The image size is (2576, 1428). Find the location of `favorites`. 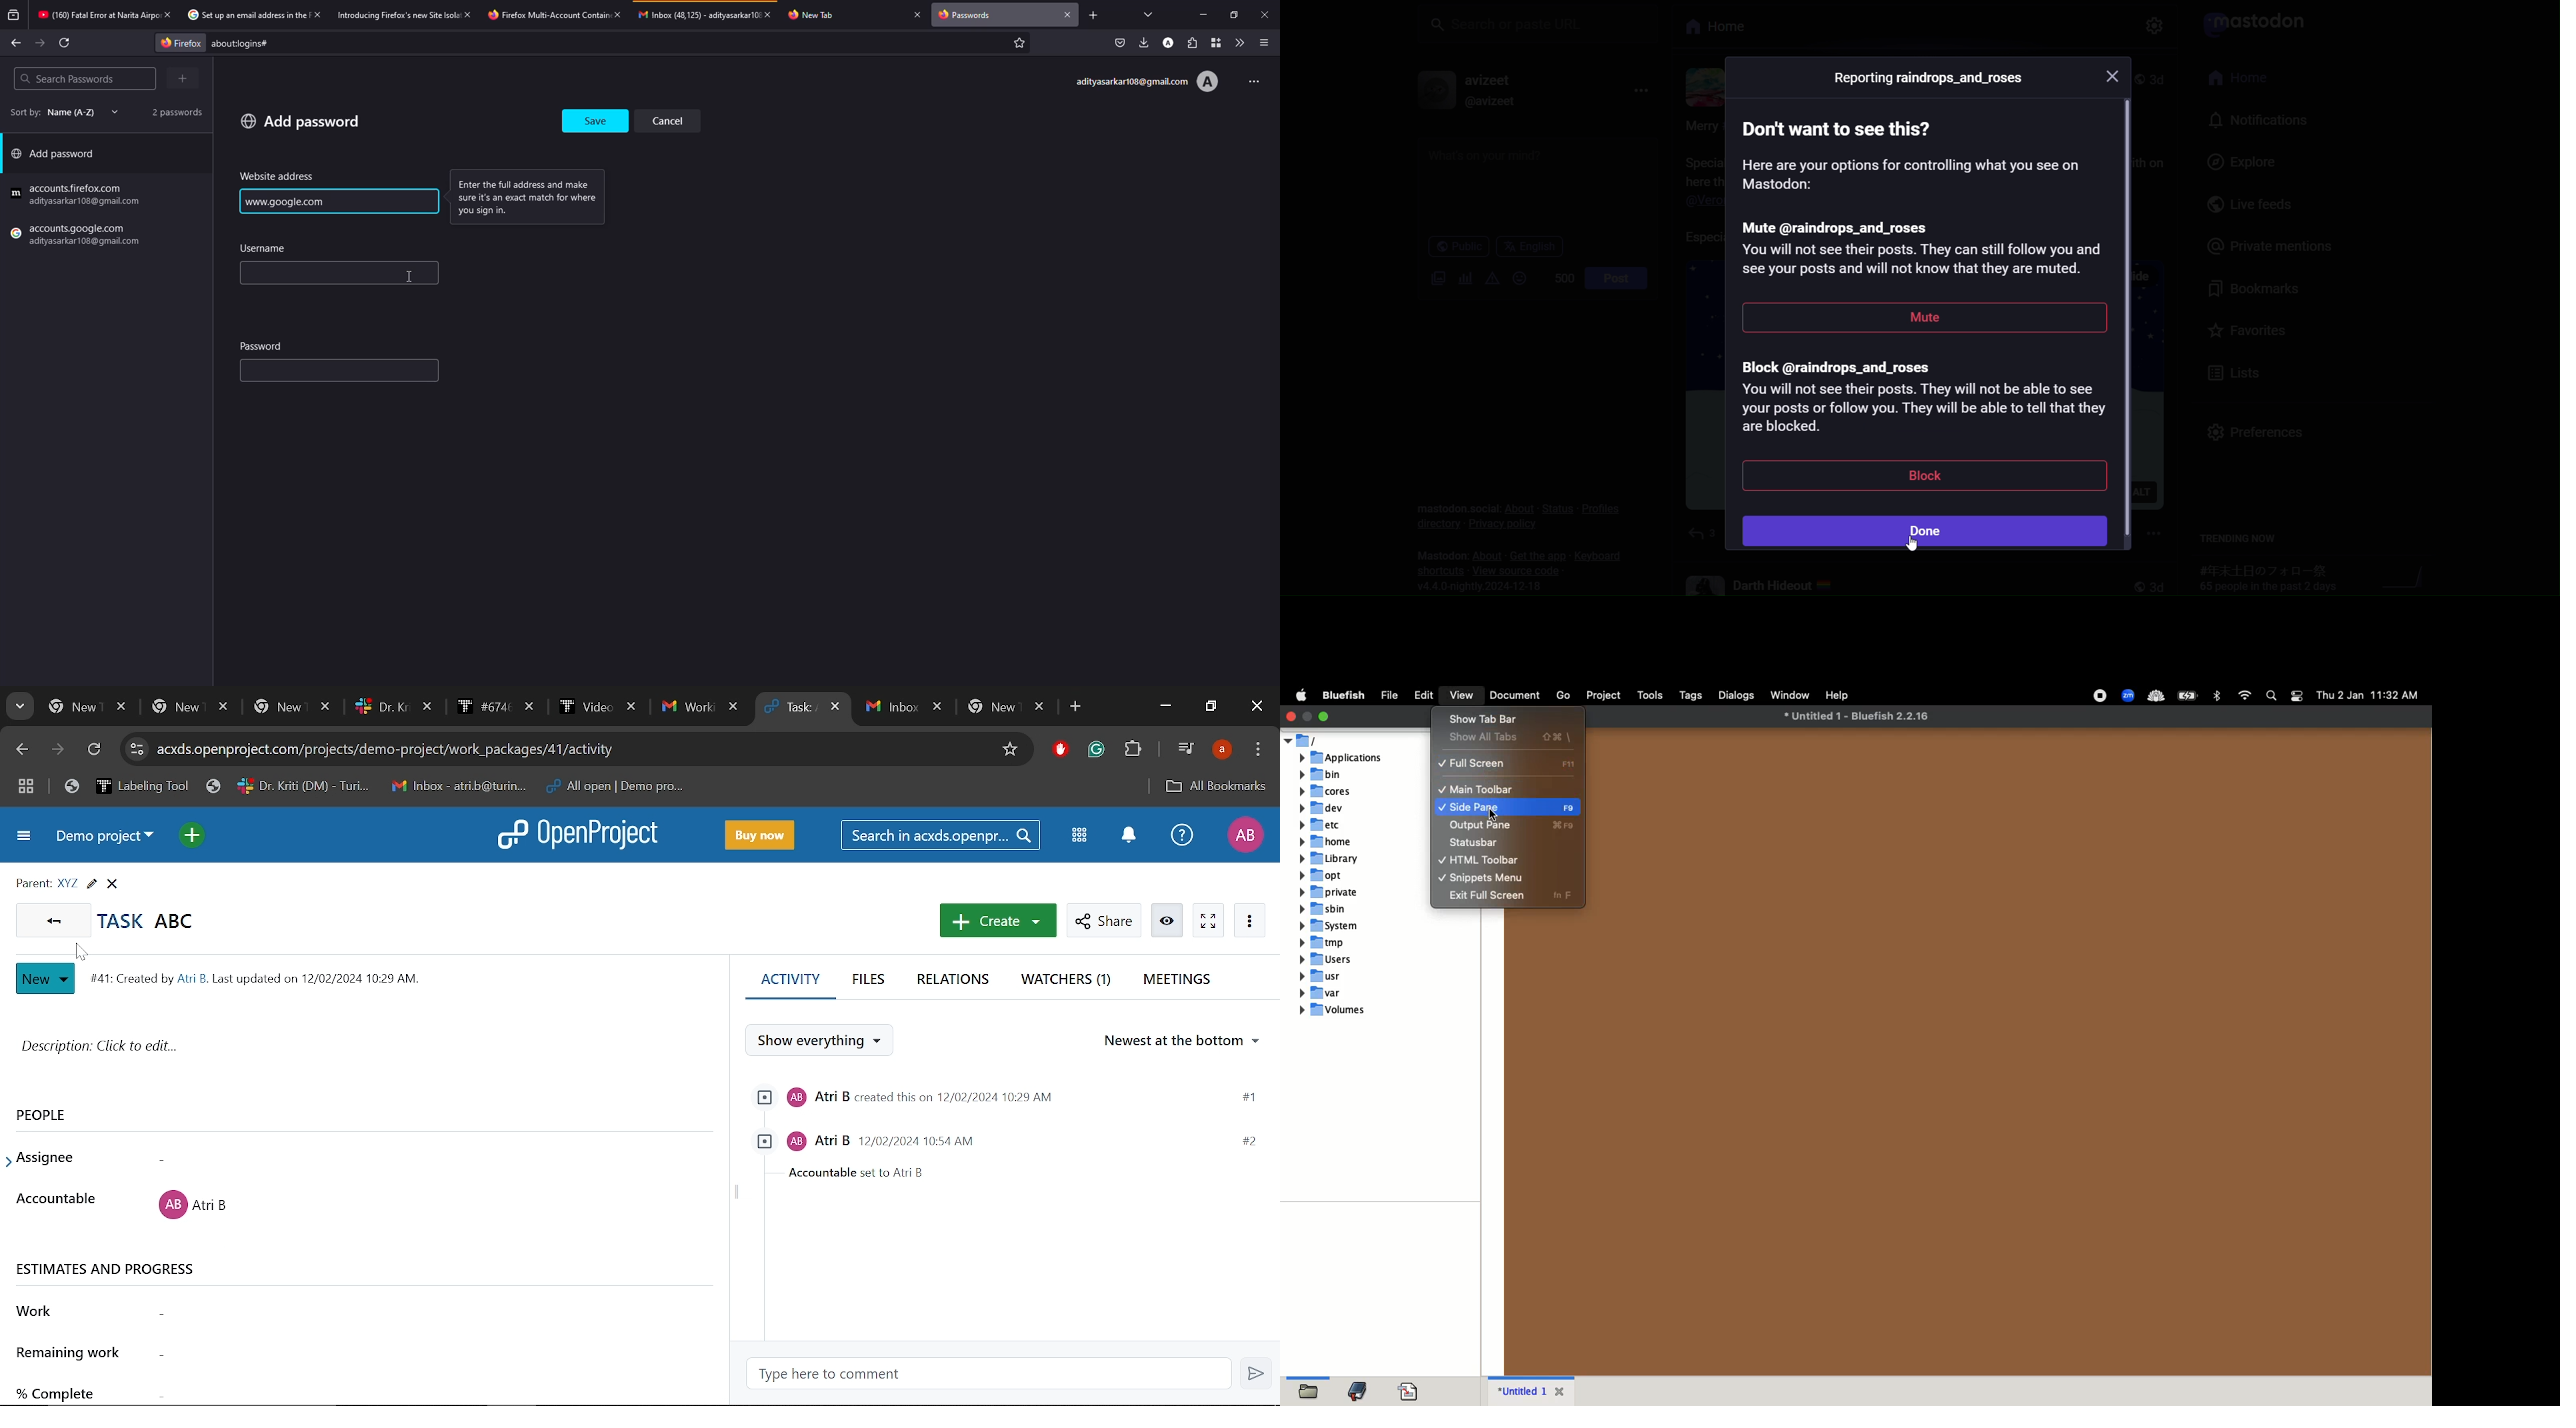

favorites is located at coordinates (1017, 44).